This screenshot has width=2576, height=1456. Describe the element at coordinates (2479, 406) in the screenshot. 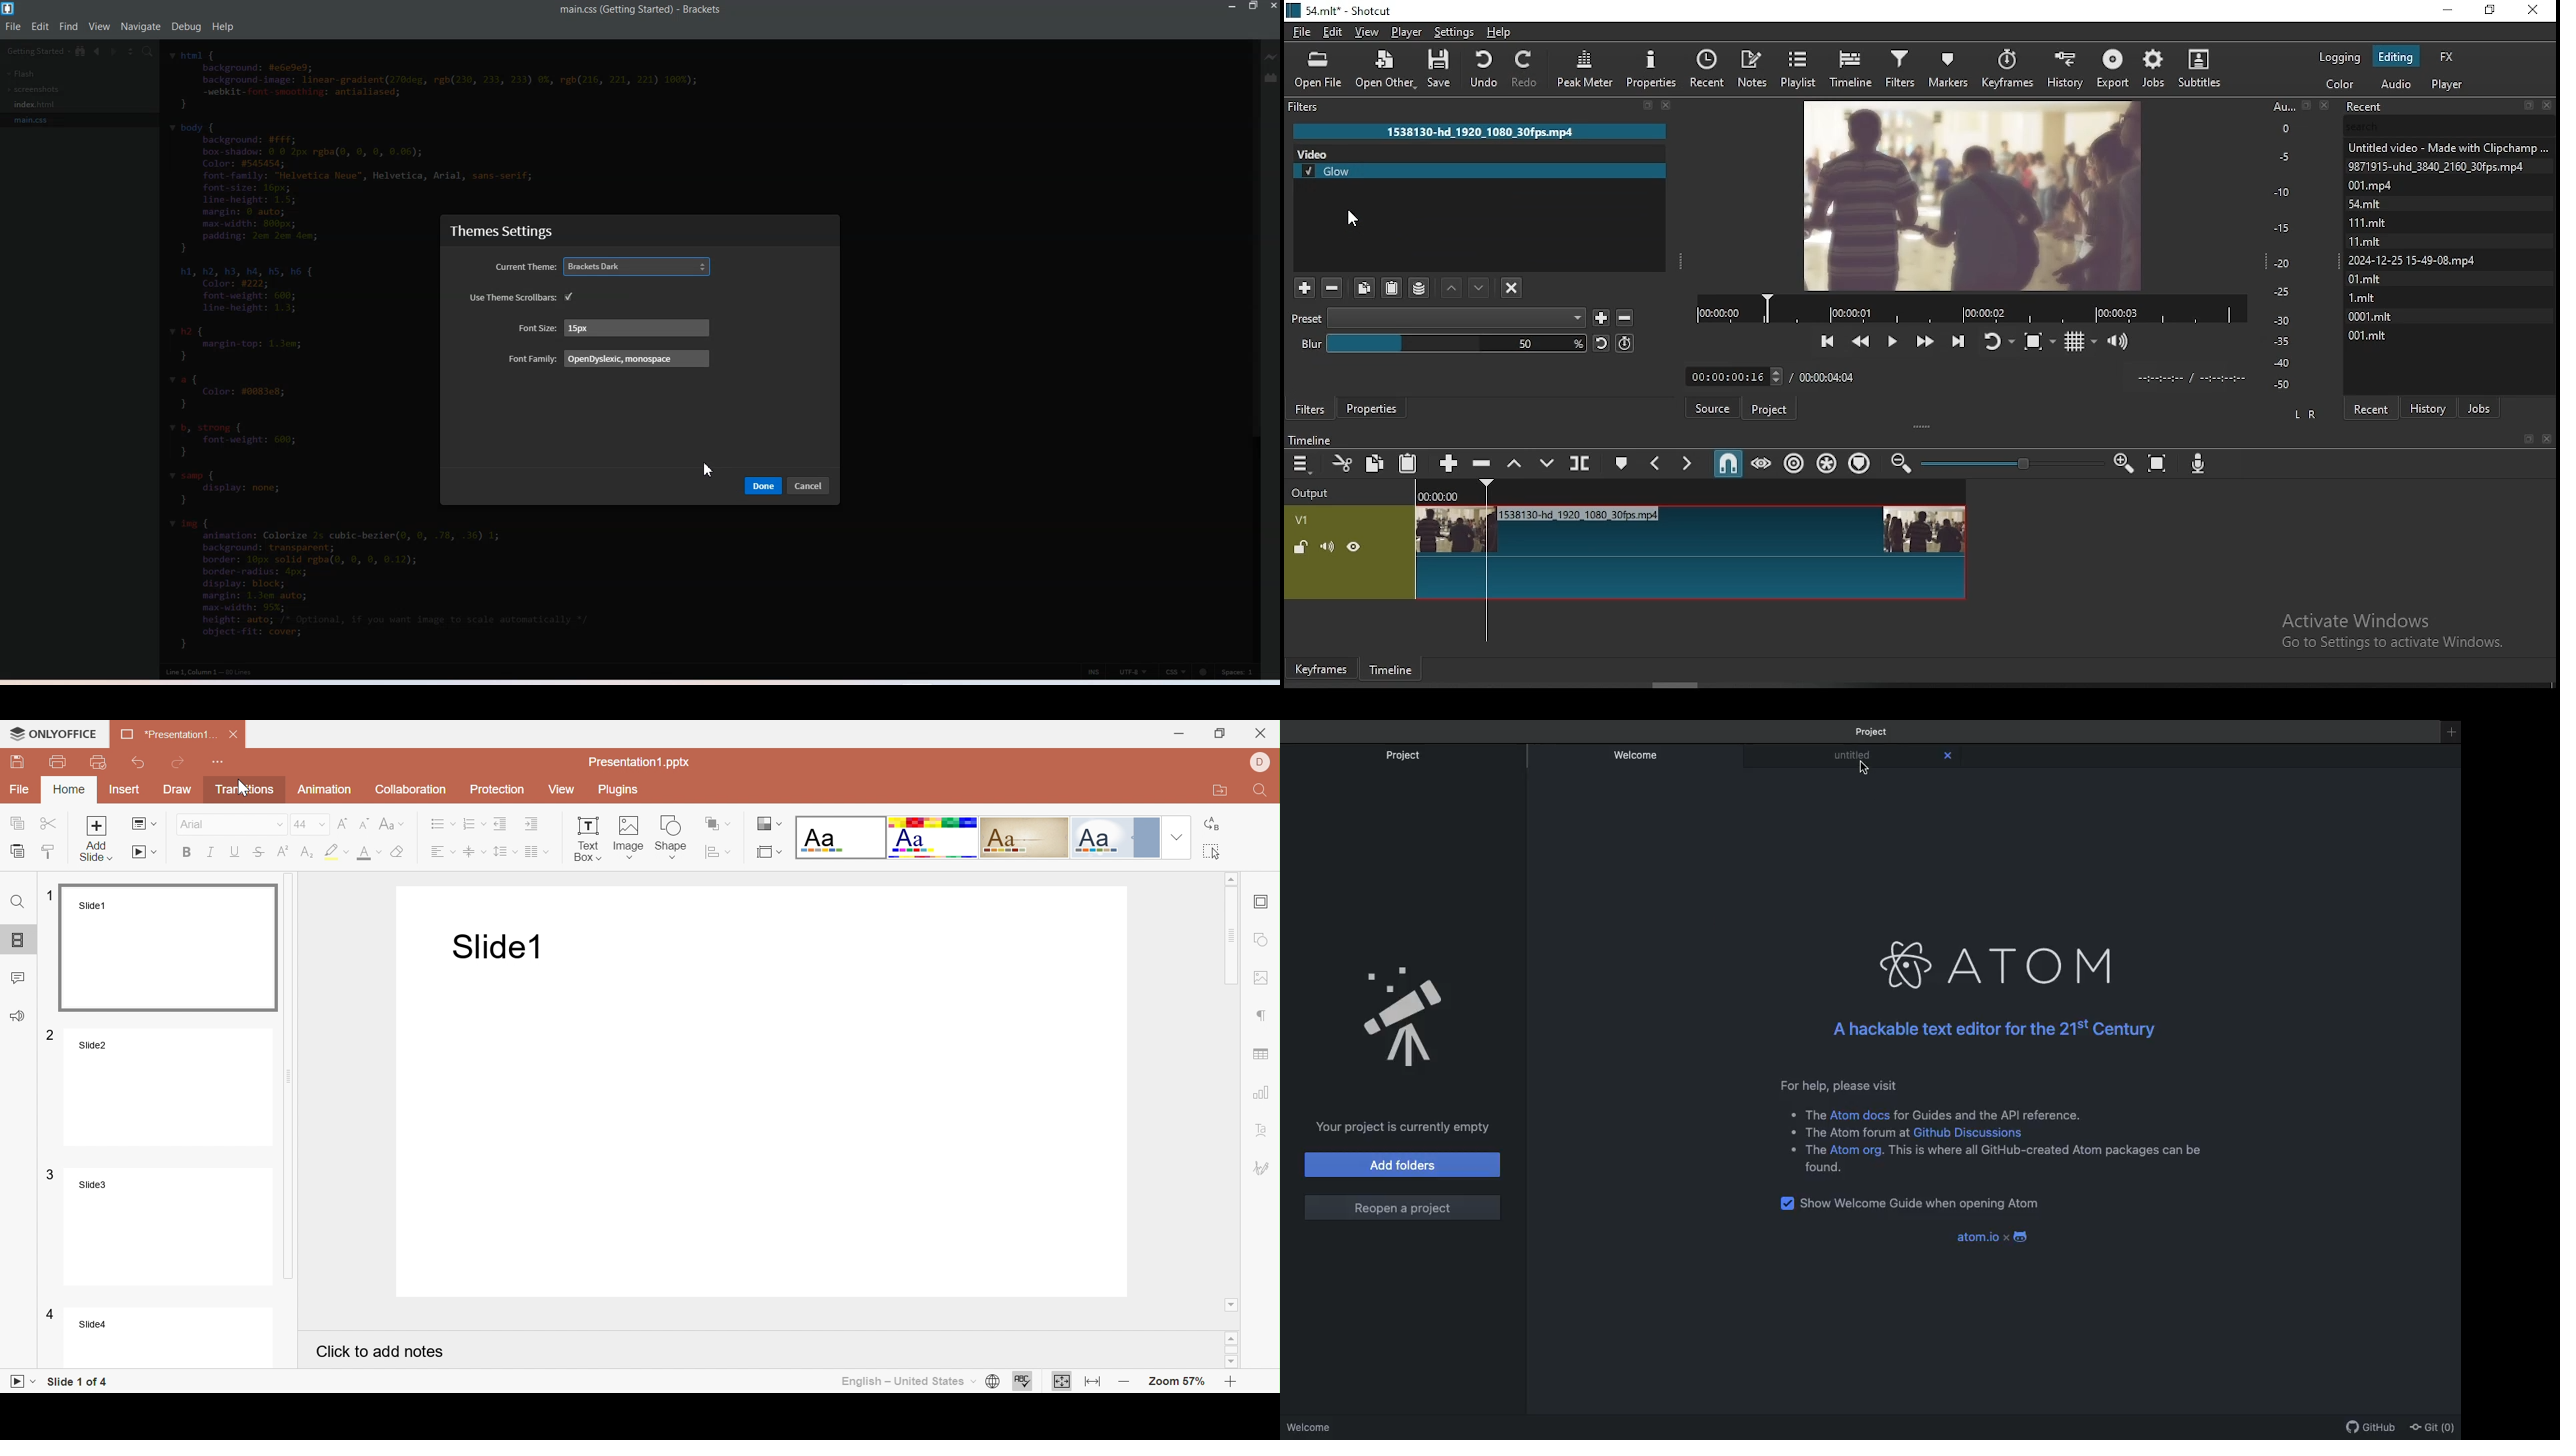

I see `jobs` at that location.